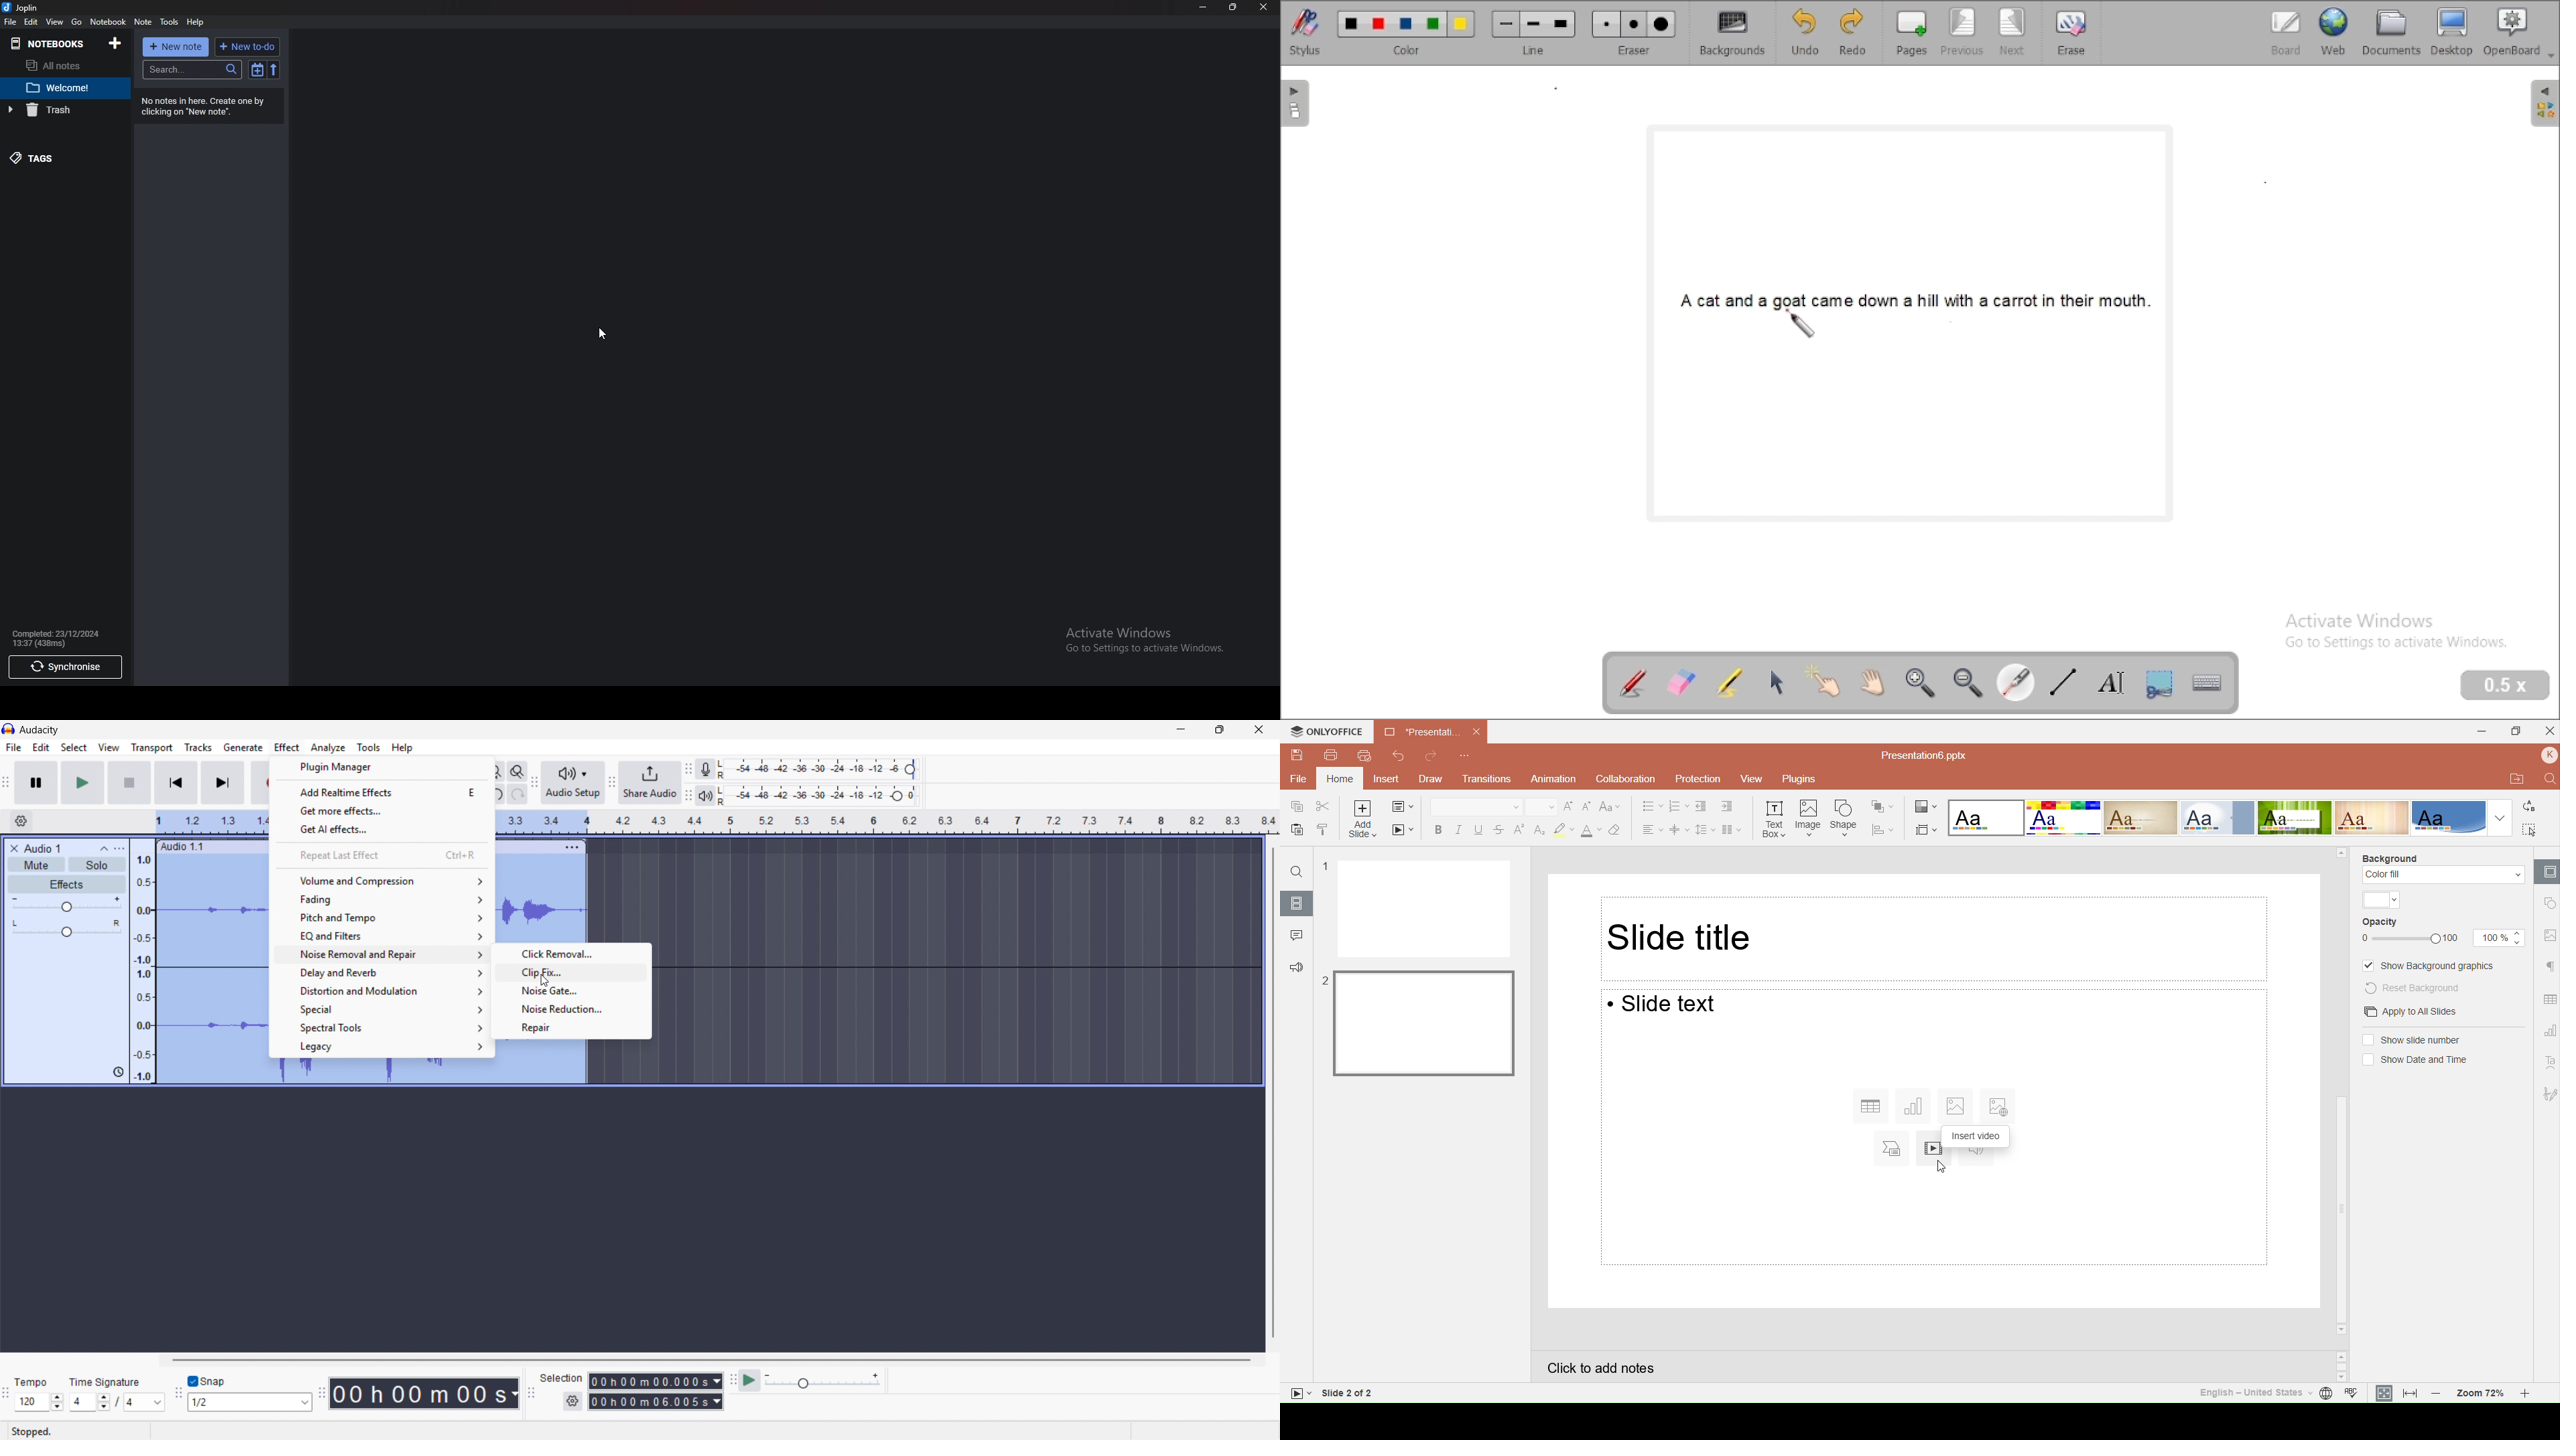 This screenshot has width=2576, height=1456. What do you see at coordinates (1295, 831) in the screenshot?
I see `Paste` at bounding box center [1295, 831].